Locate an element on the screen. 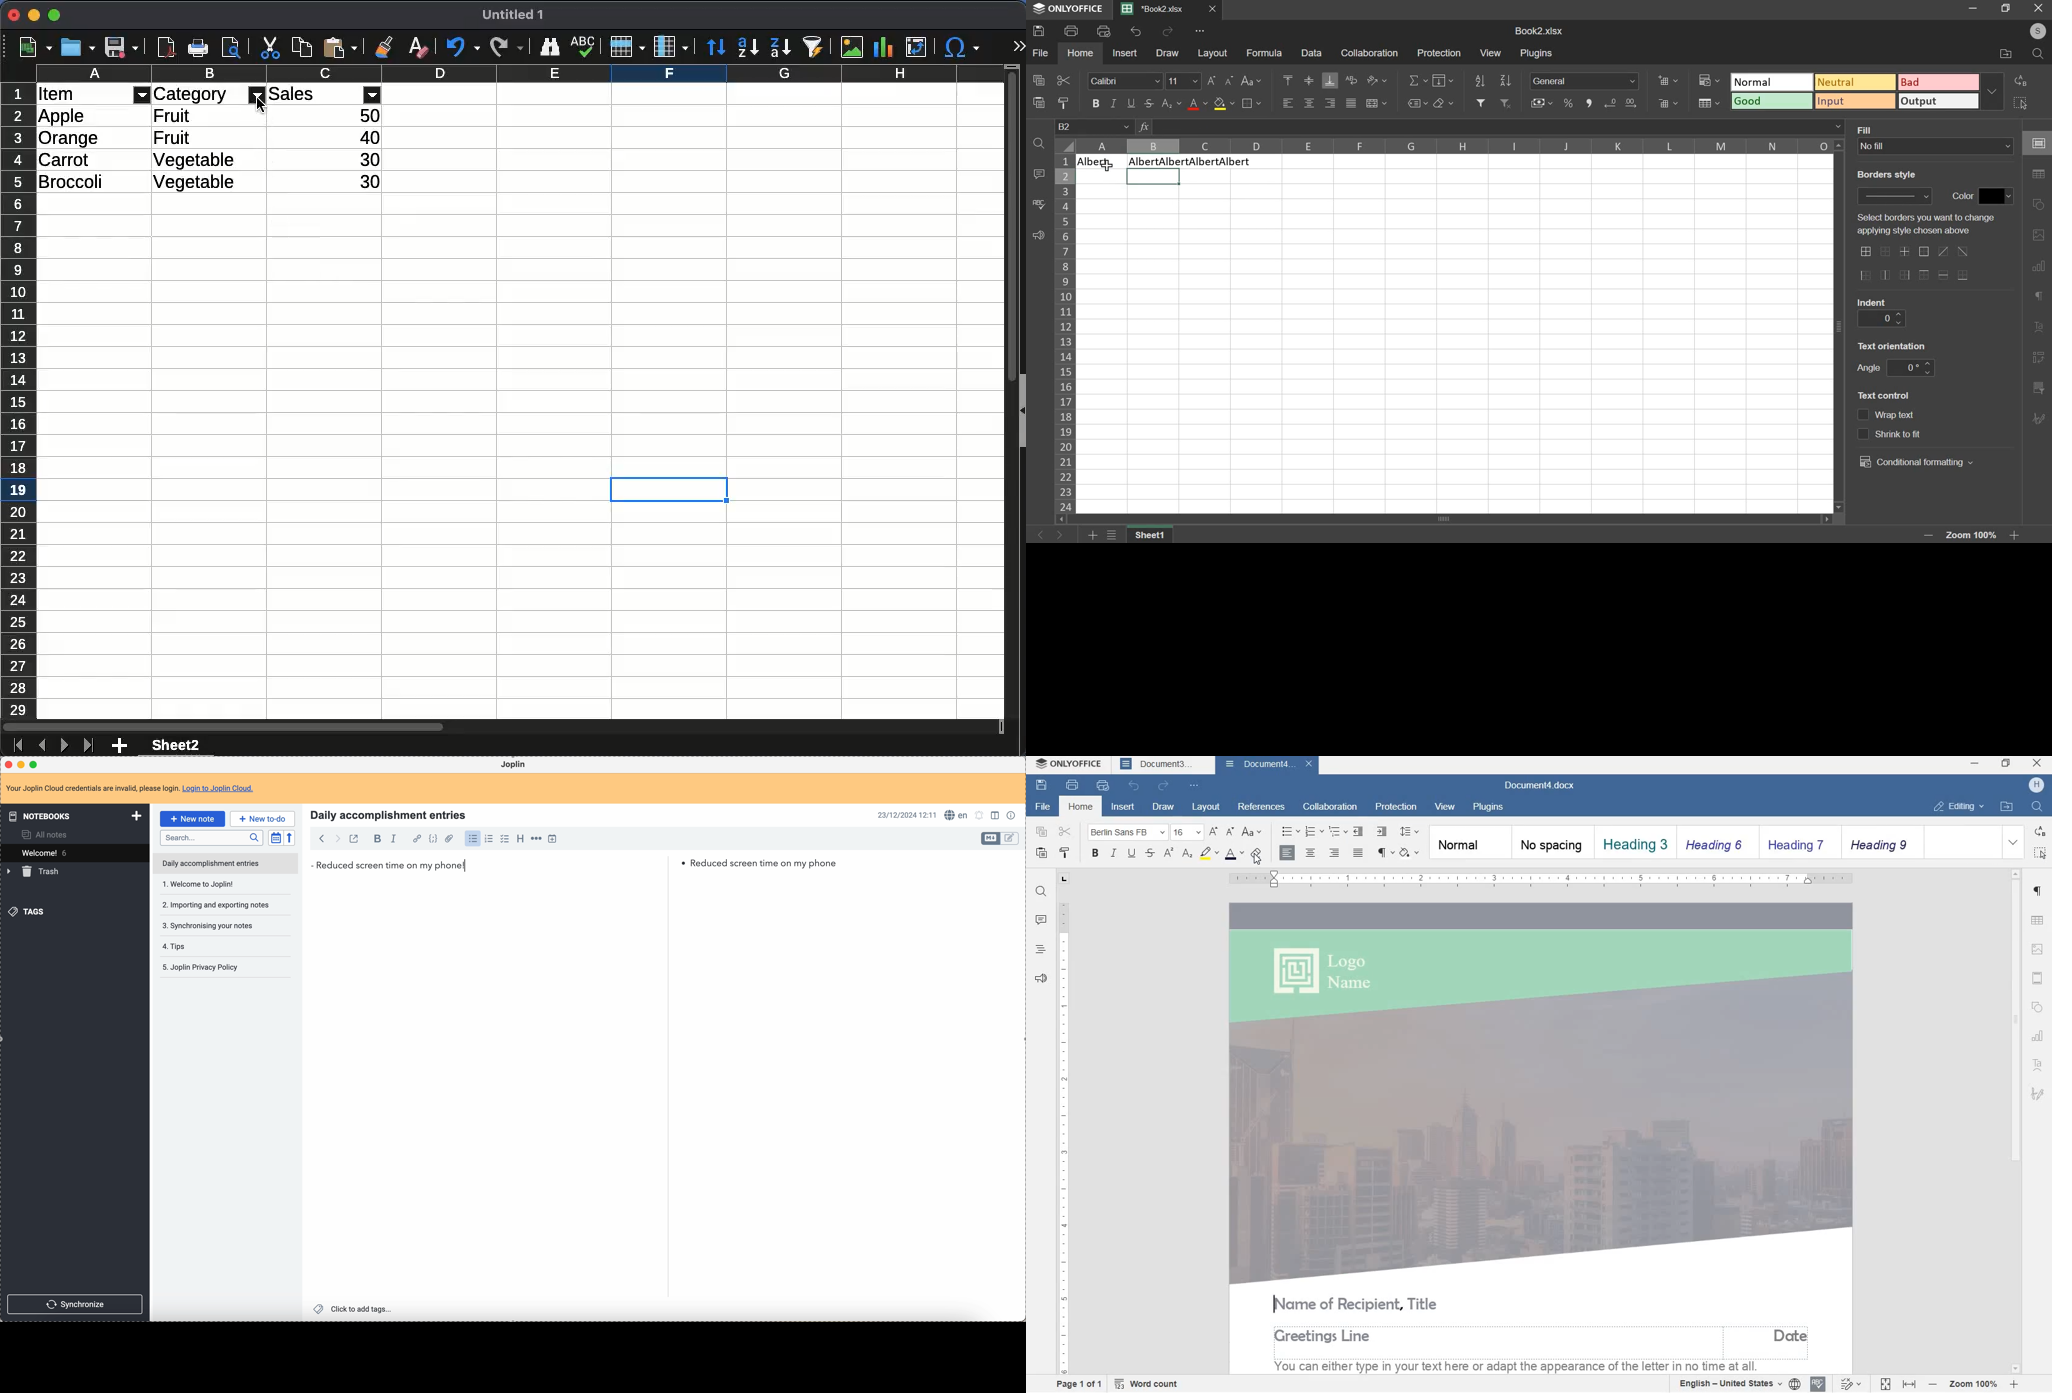 This screenshot has height=1400, width=2072. trash is located at coordinates (35, 872).